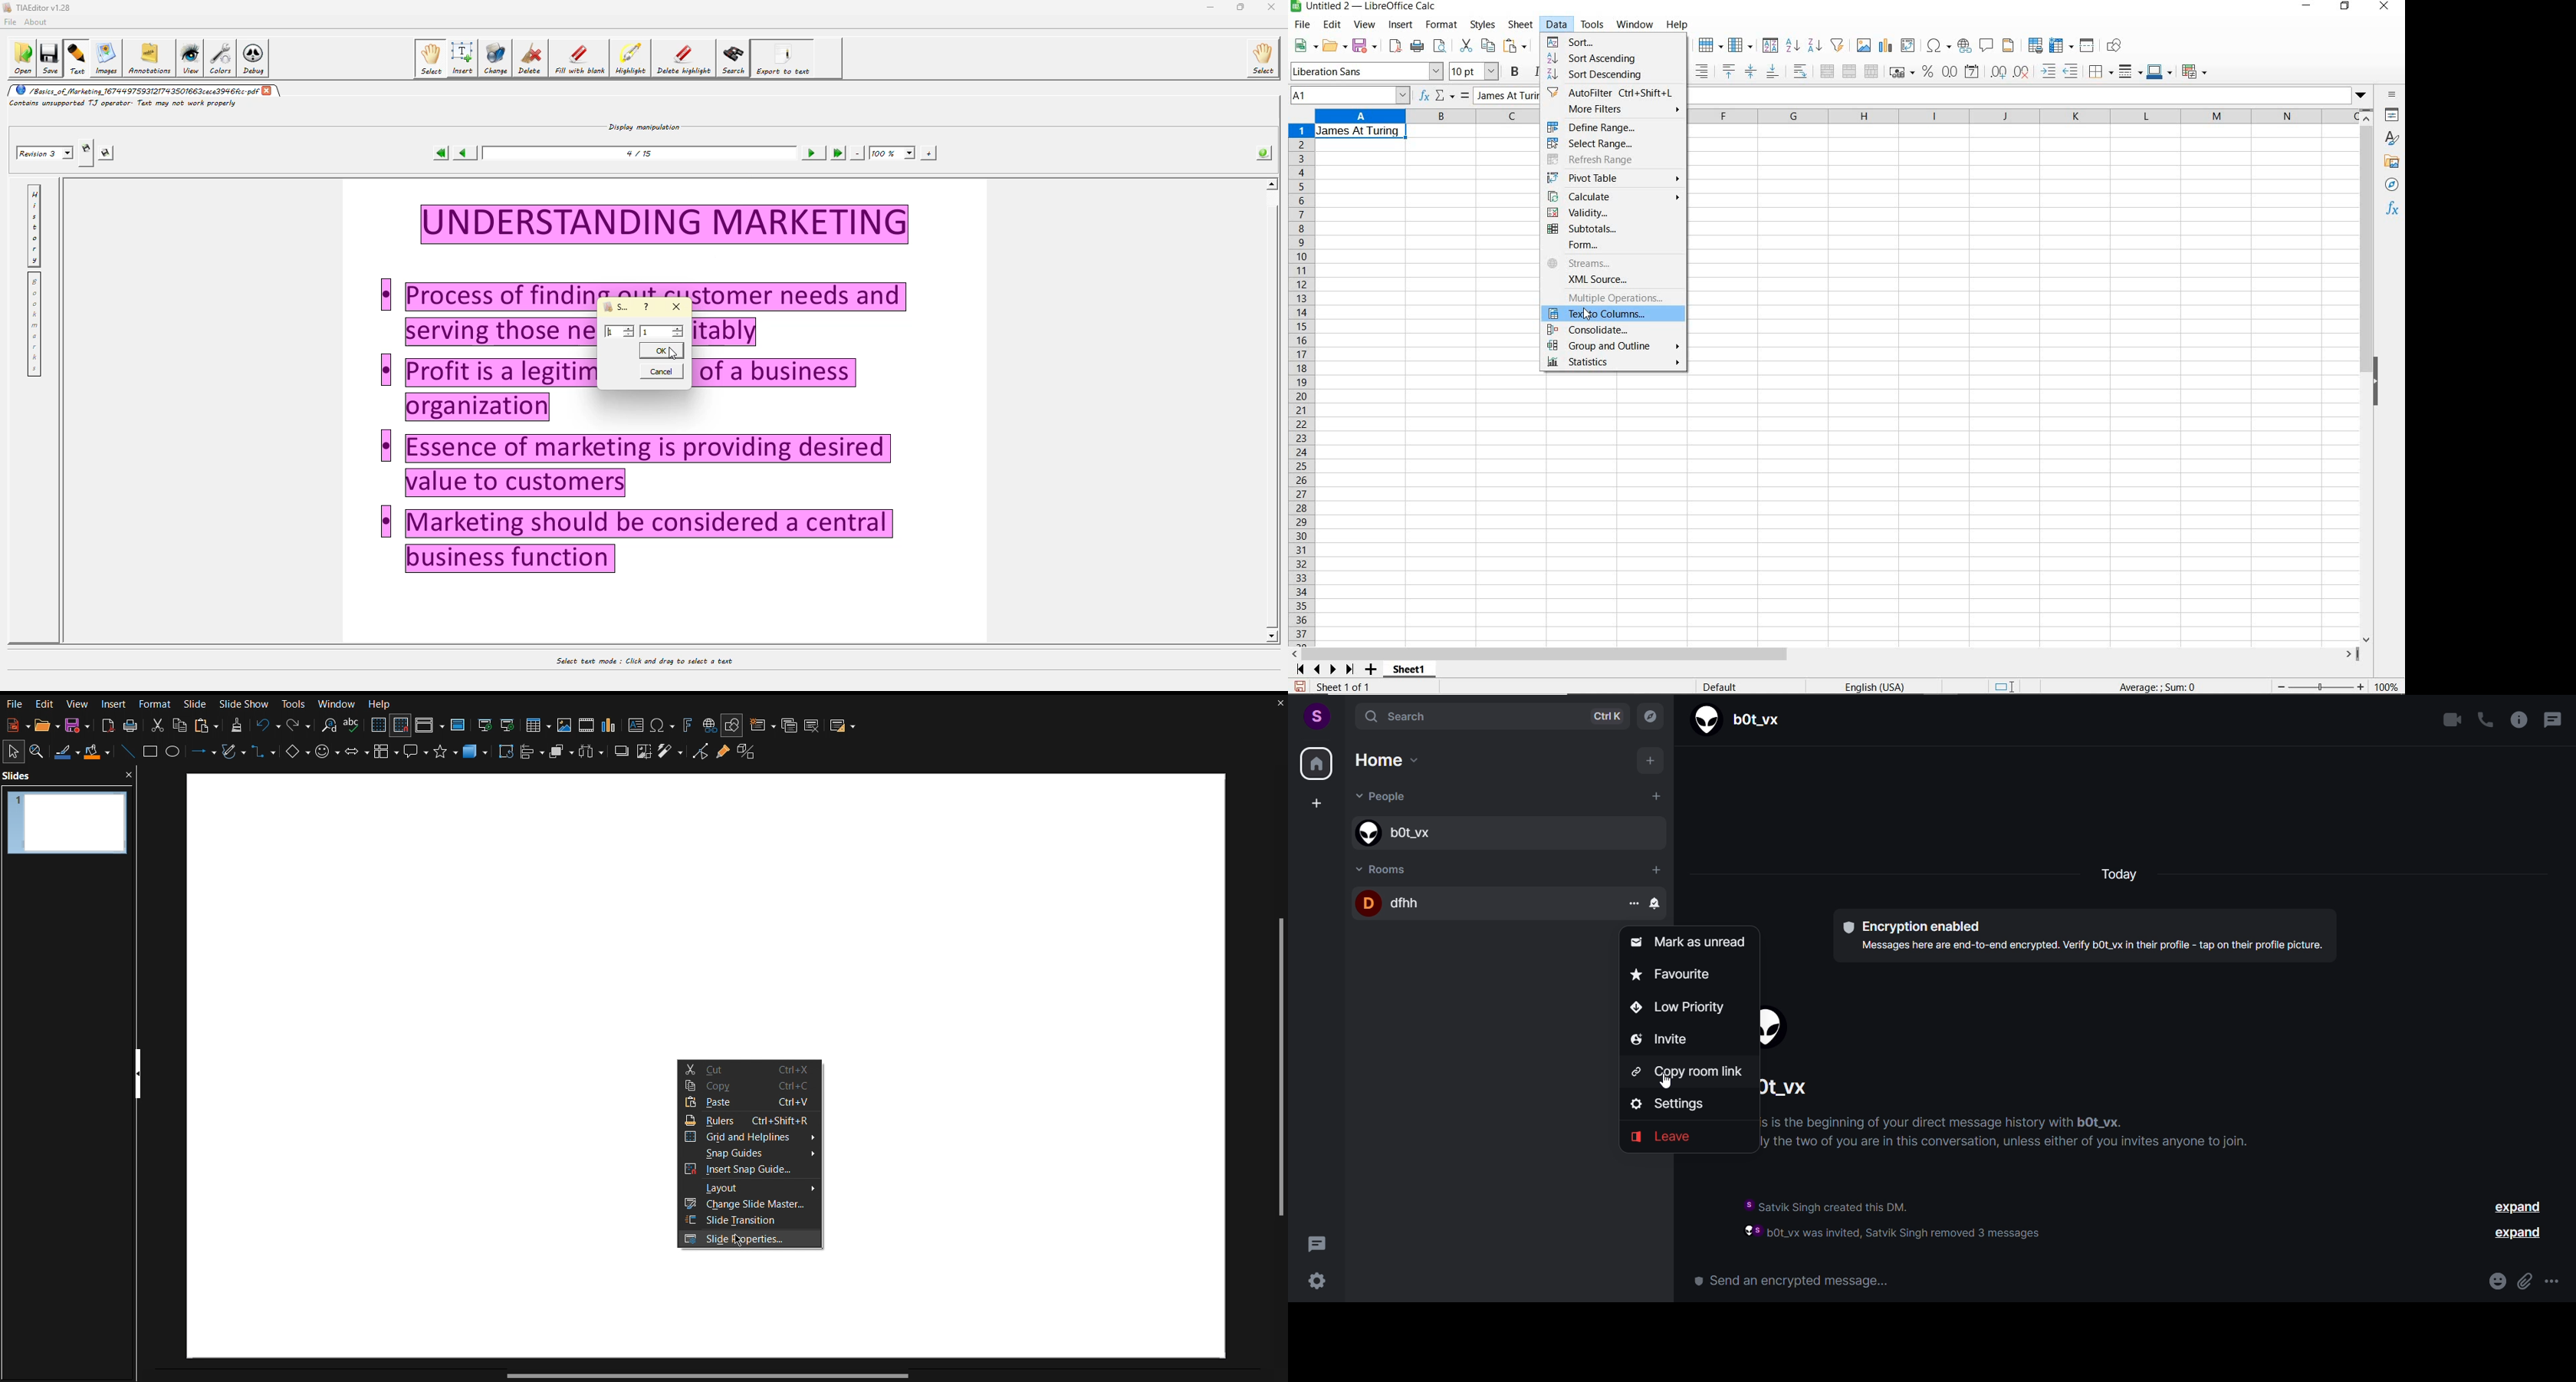  What do you see at coordinates (1950, 72) in the screenshot?
I see `format as number` at bounding box center [1950, 72].